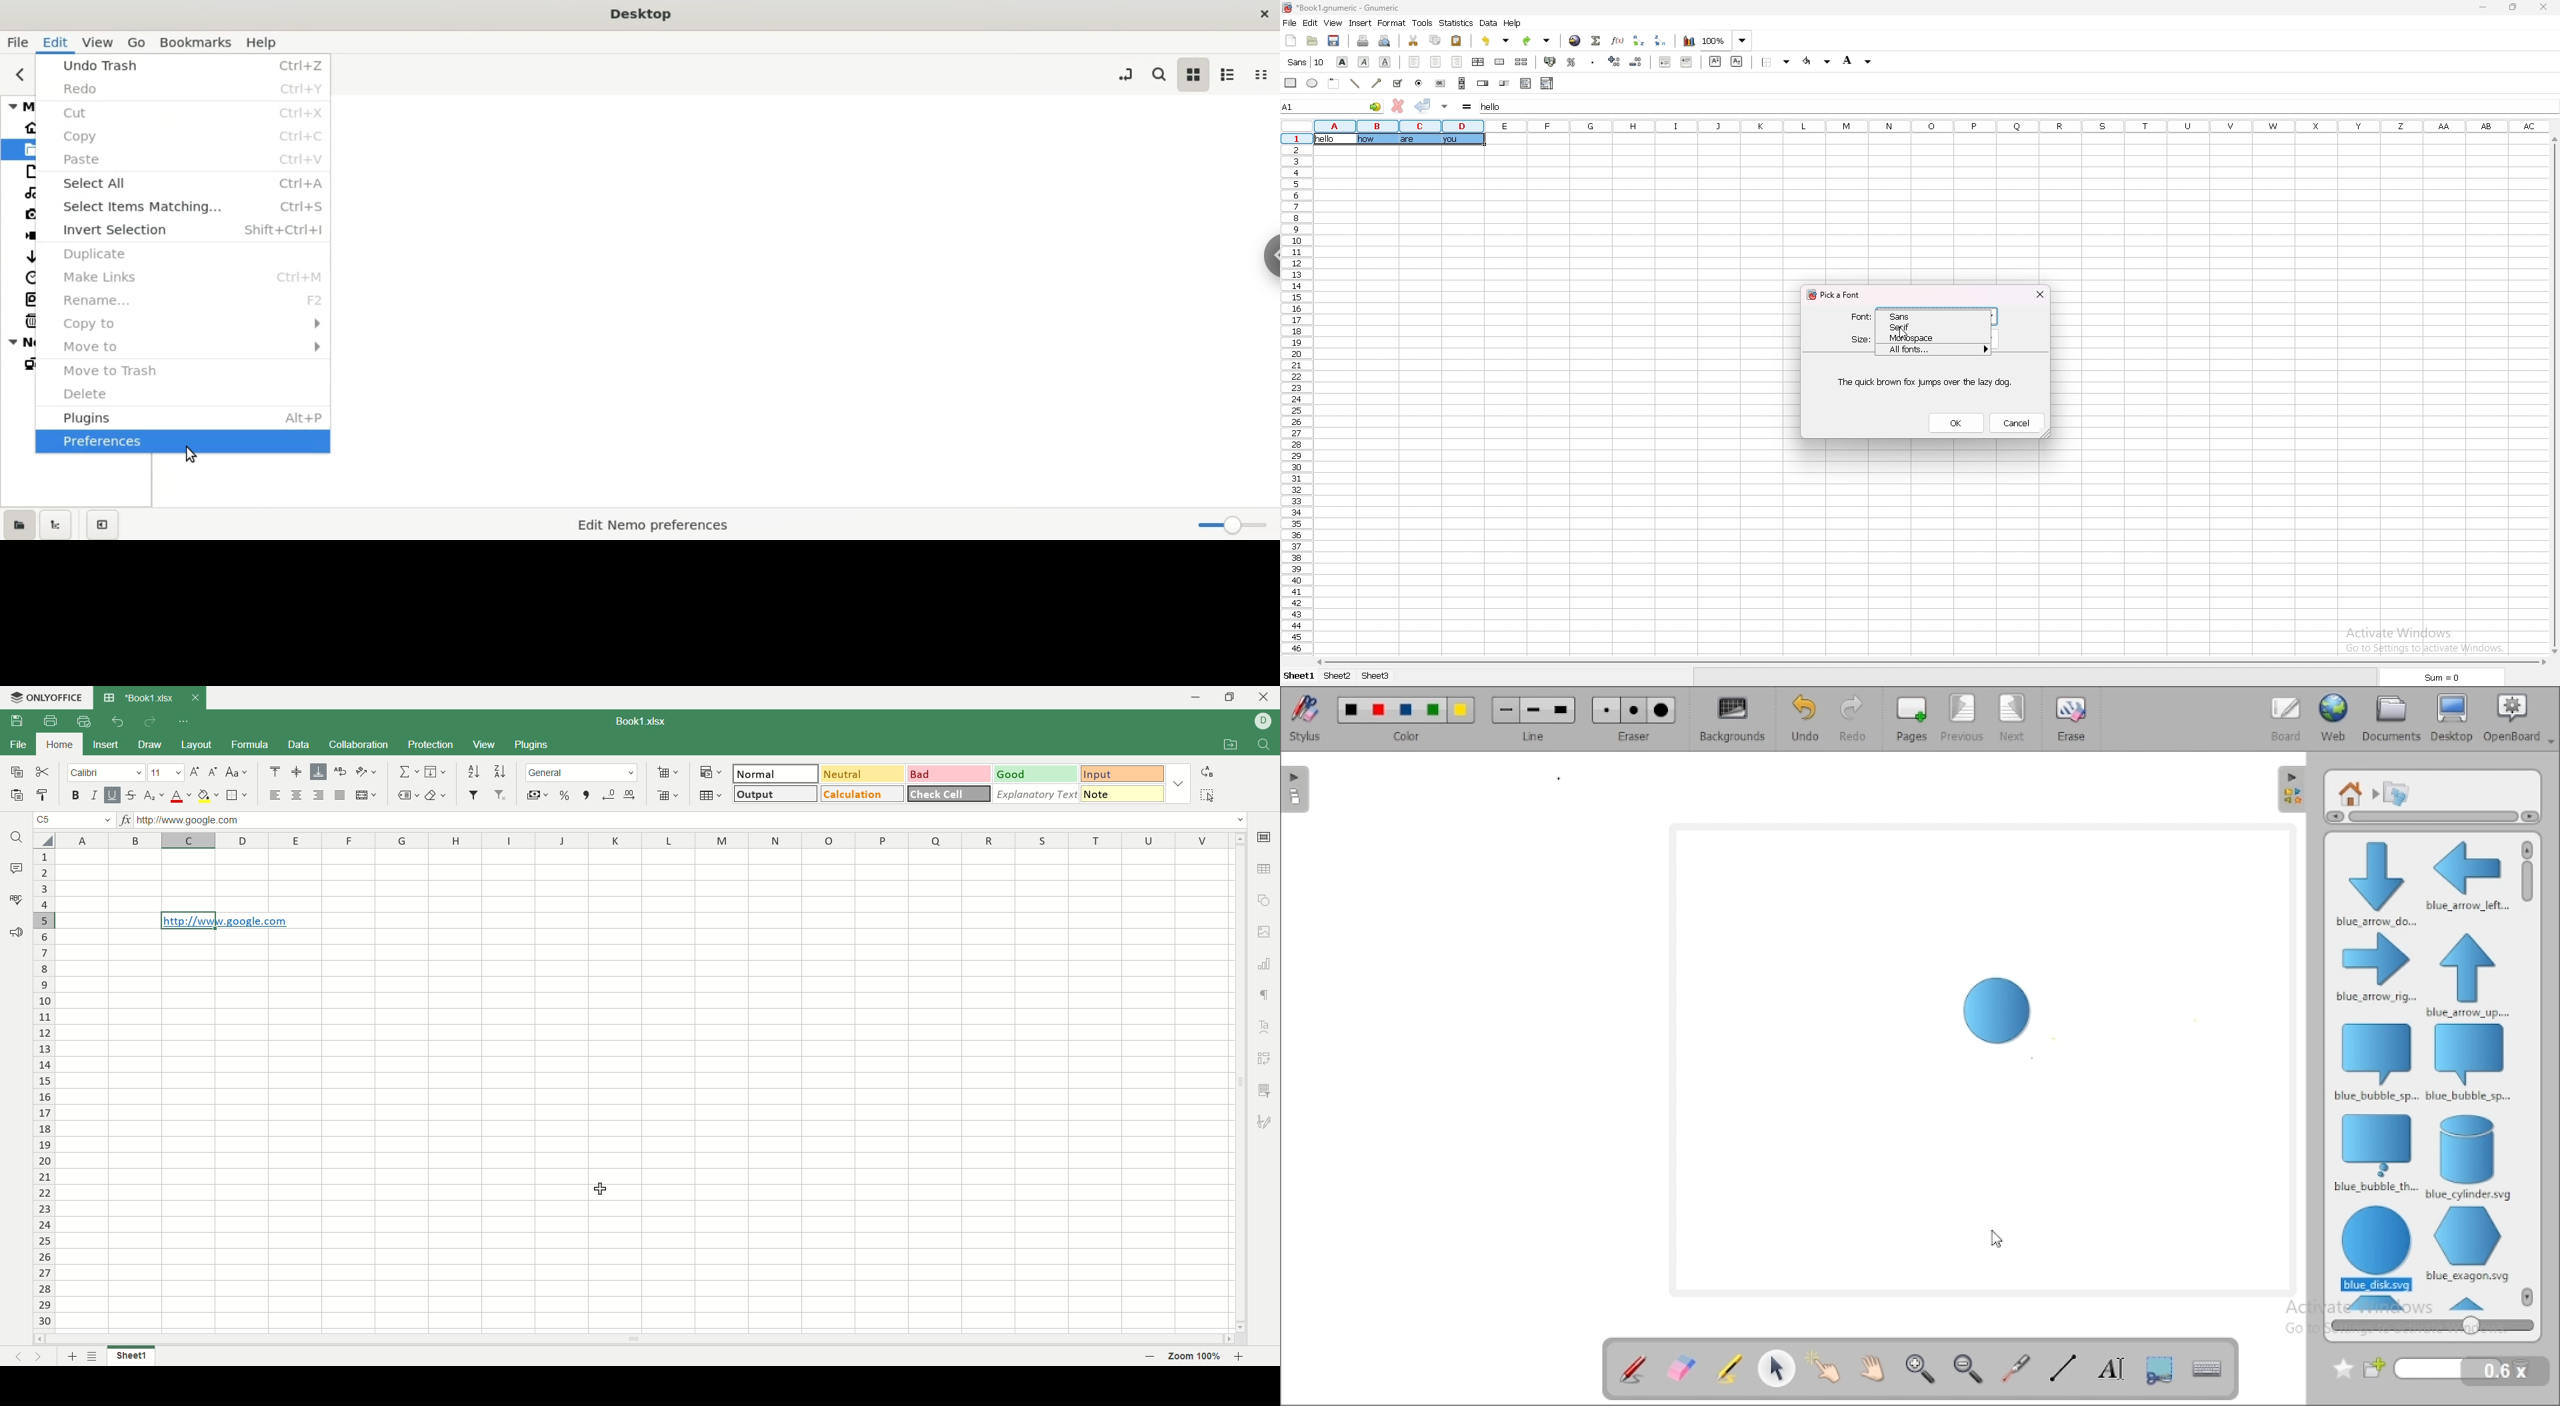  Describe the element at coordinates (1551, 62) in the screenshot. I see `accounting` at that location.